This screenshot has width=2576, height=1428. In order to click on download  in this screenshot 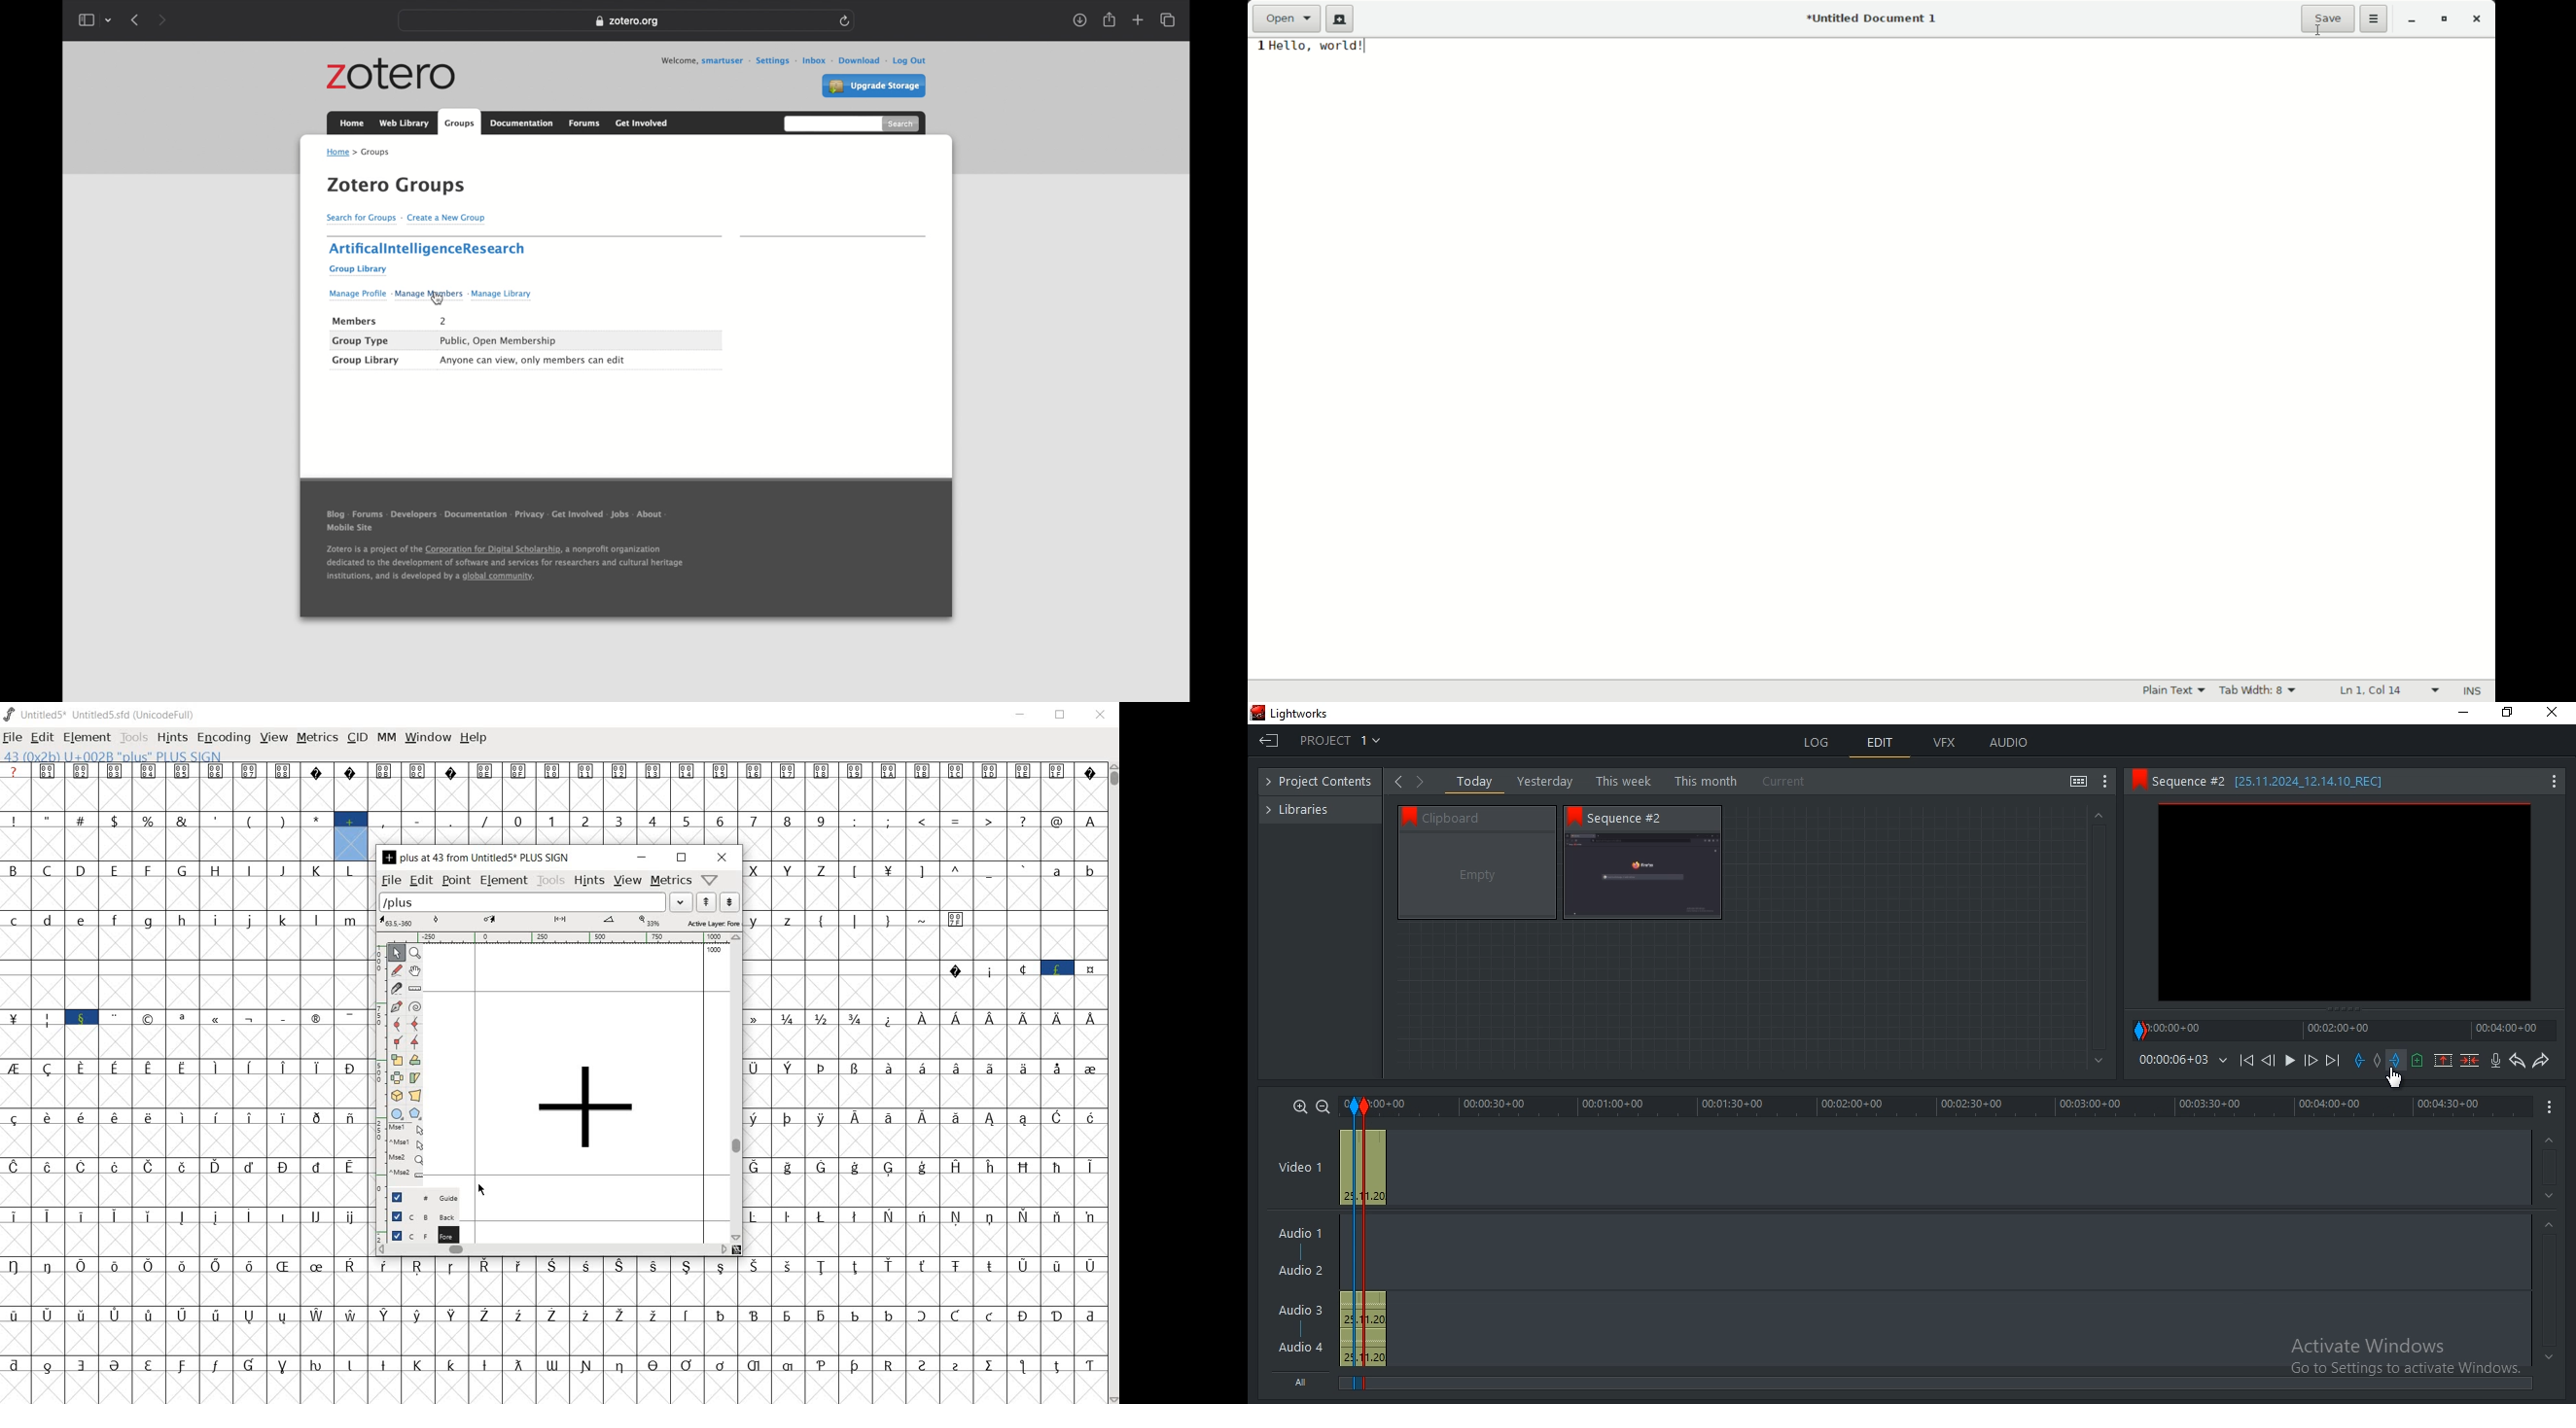, I will do `click(855, 60)`.